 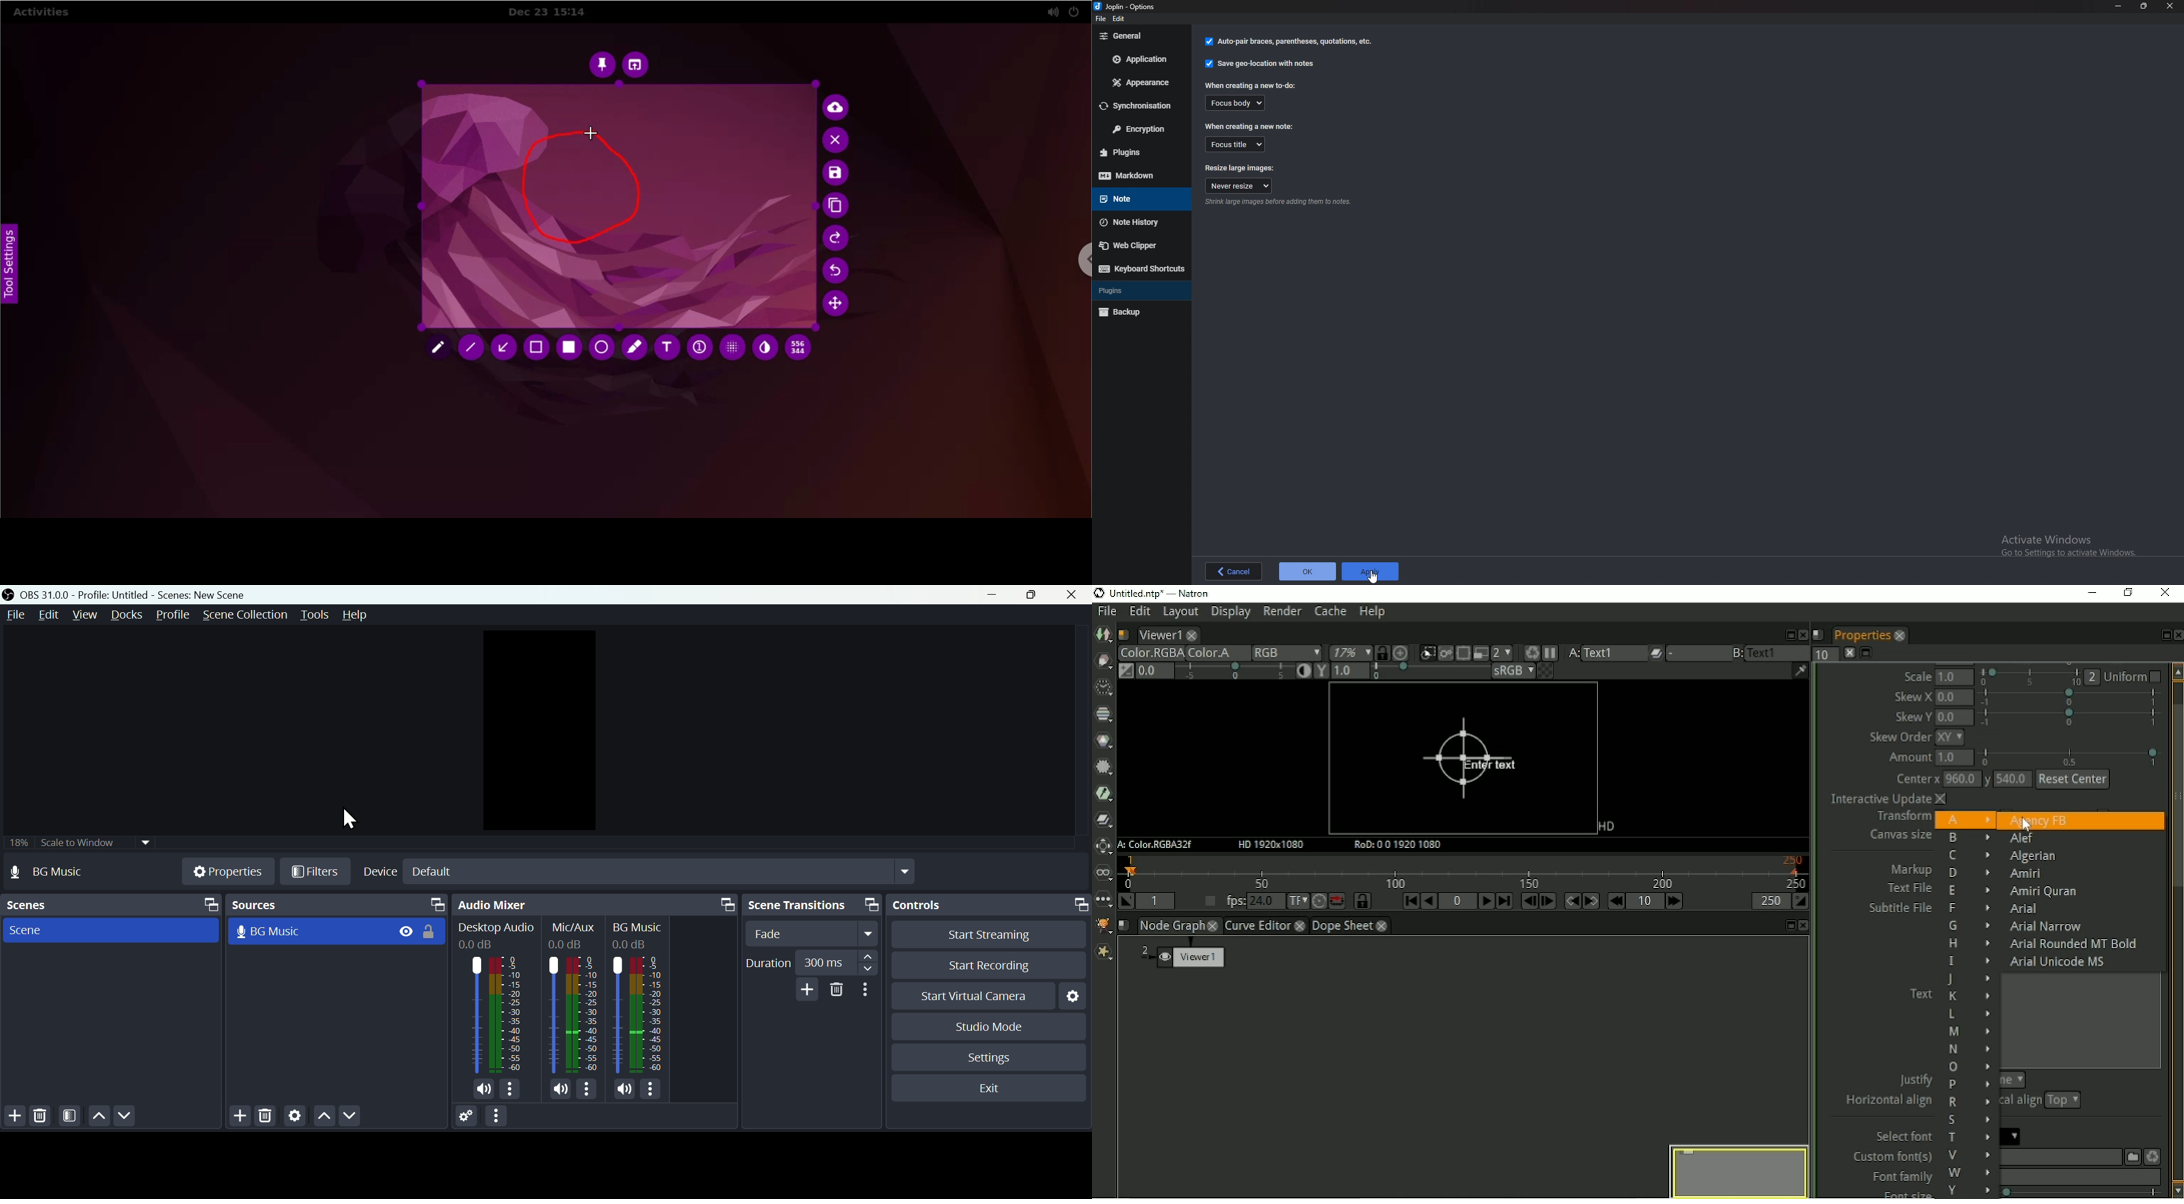 What do you see at coordinates (992, 597) in the screenshot?
I see `minimise` at bounding box center [992, 597].